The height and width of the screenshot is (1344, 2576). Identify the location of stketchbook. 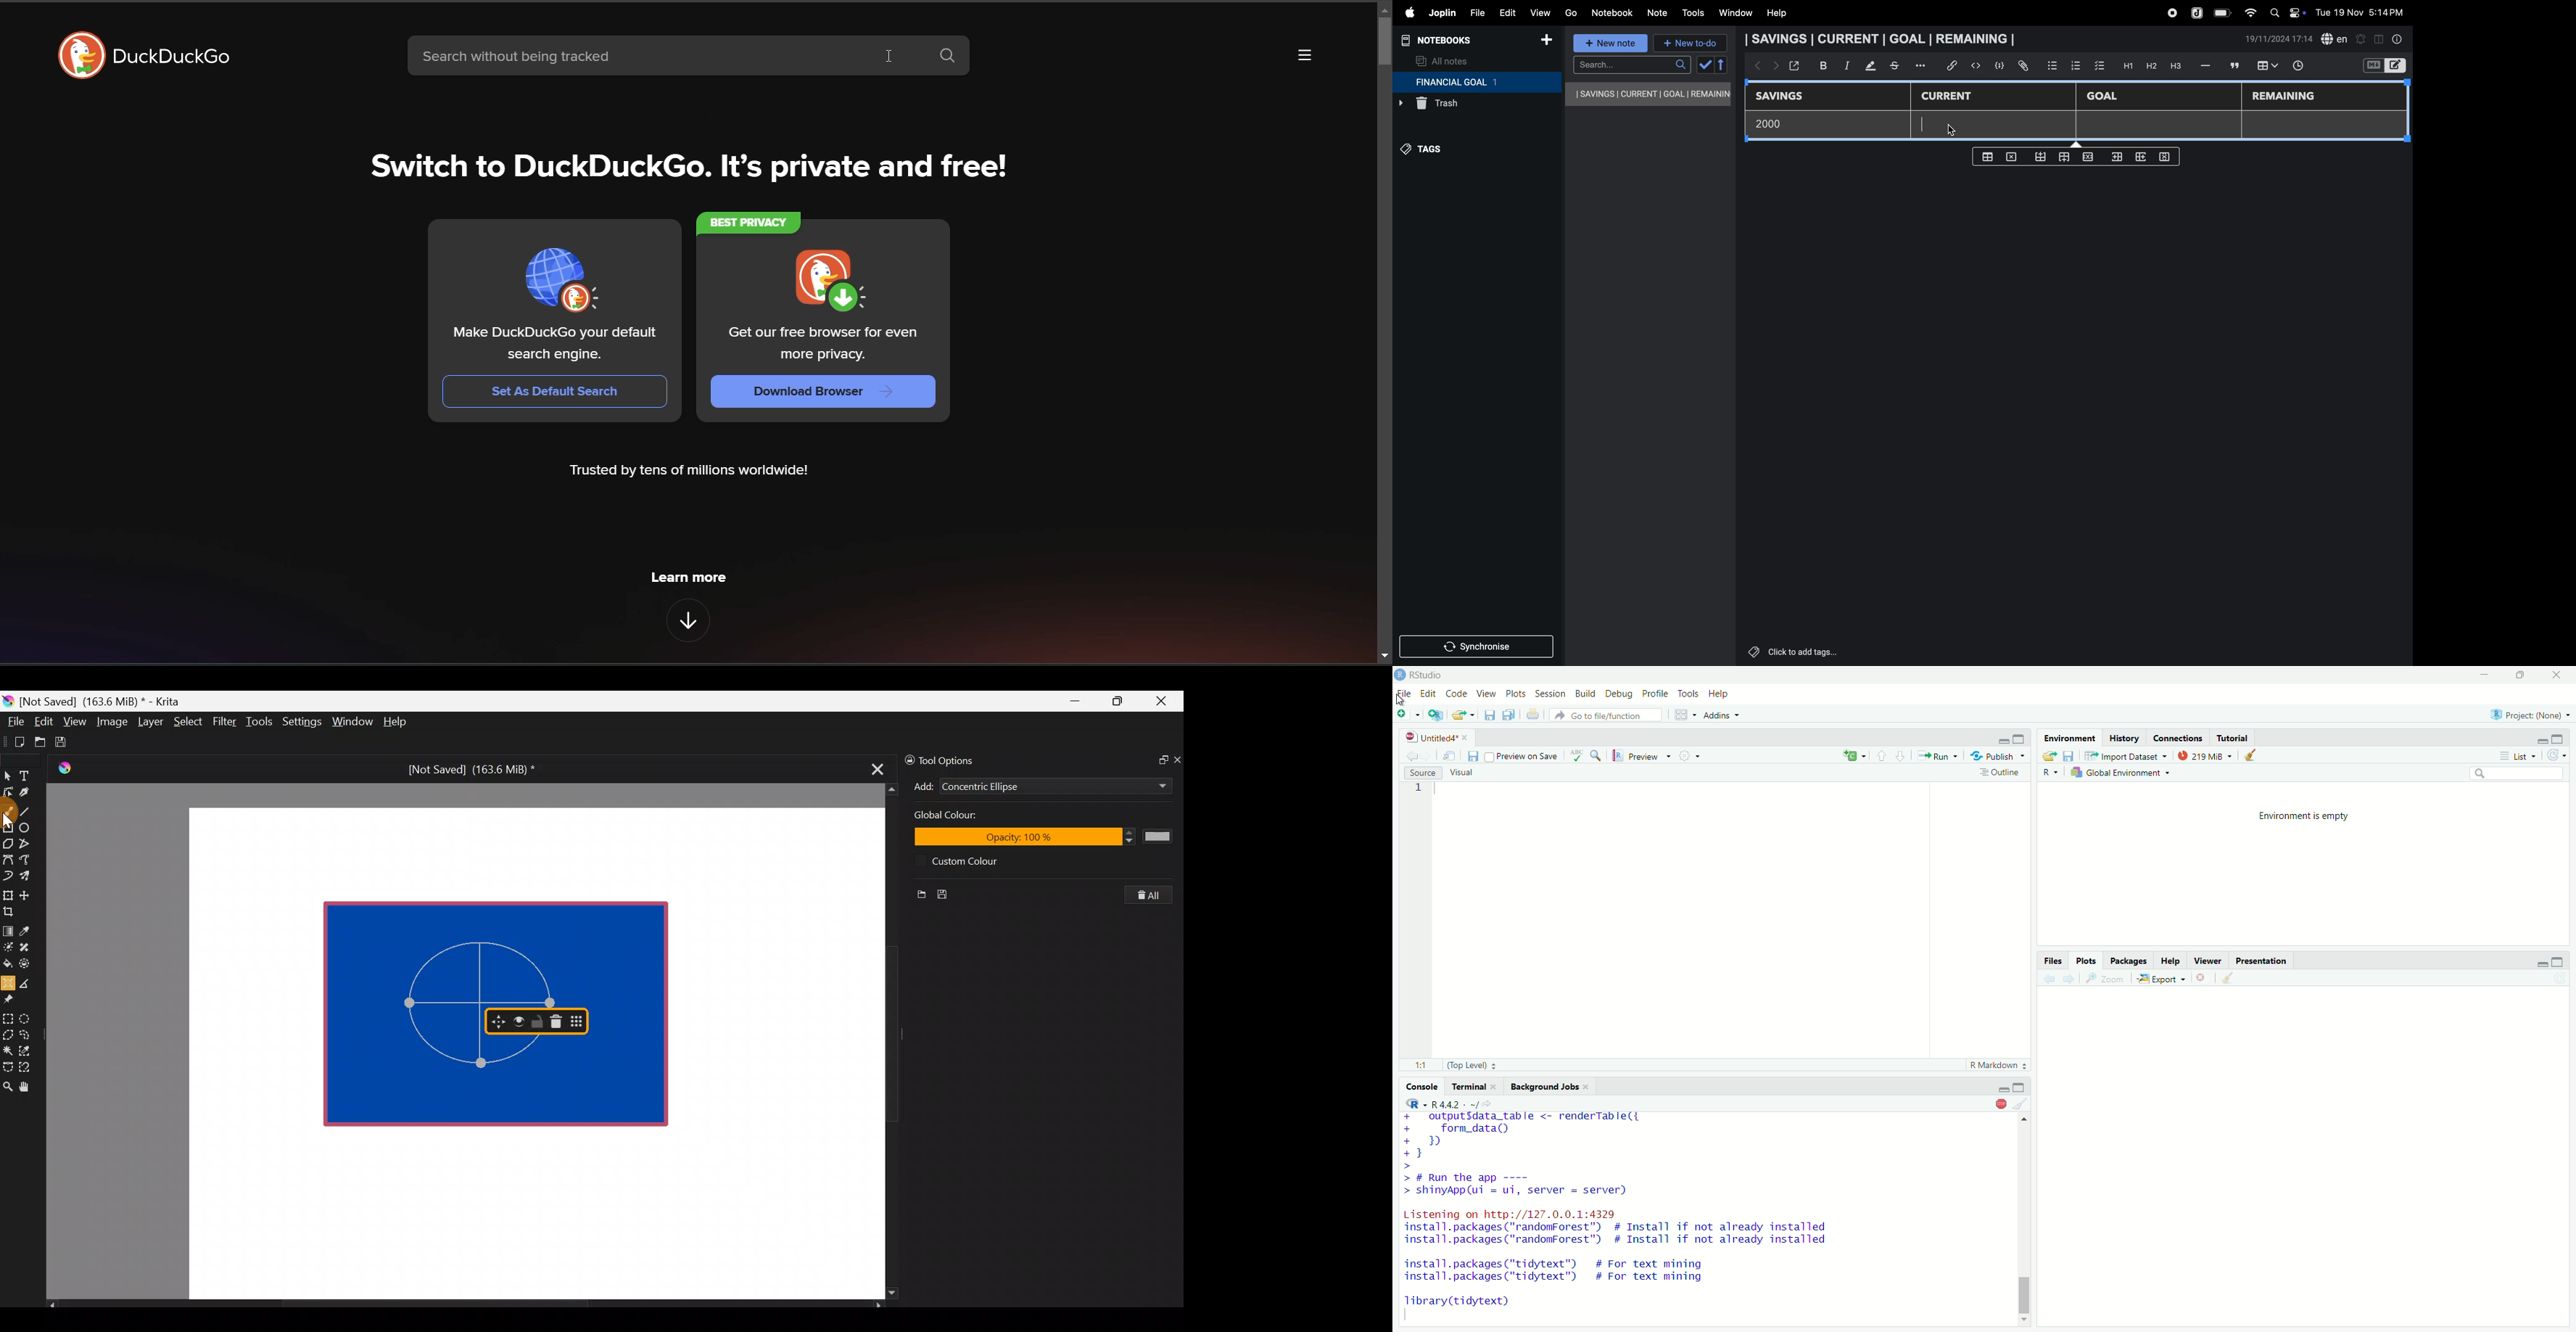
(1896, 67).